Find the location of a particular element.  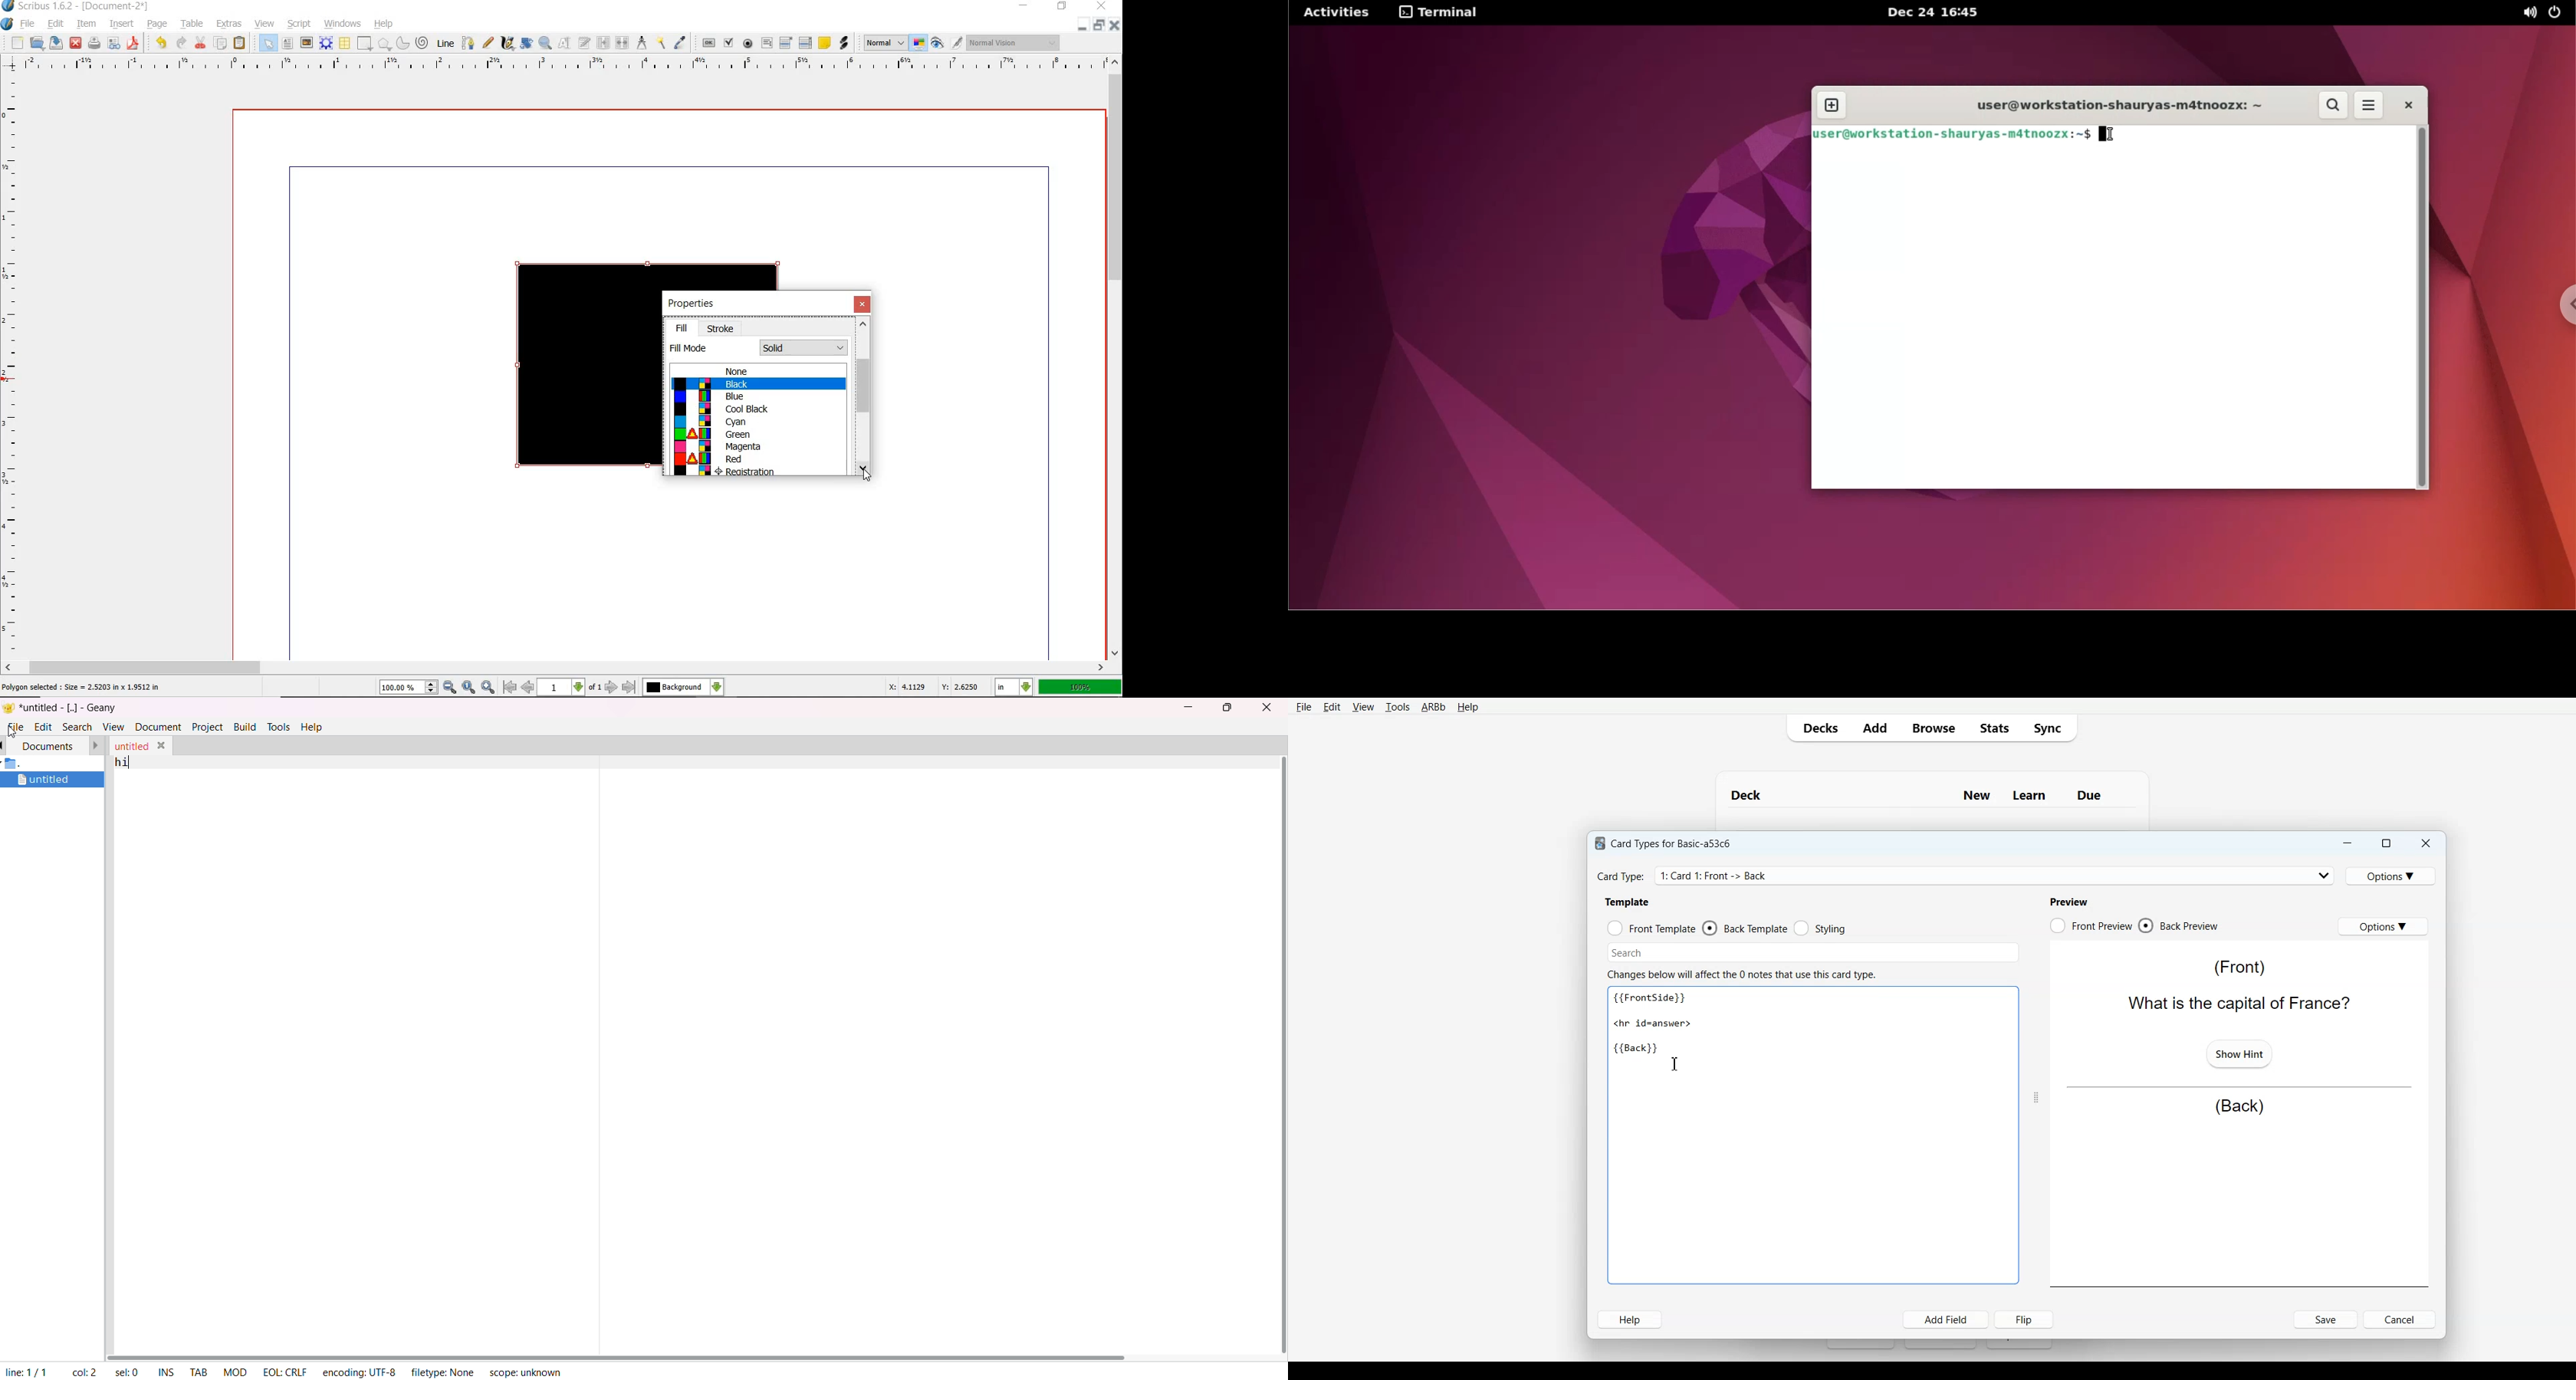

Front Preview is located at coordinates (2090, 926).